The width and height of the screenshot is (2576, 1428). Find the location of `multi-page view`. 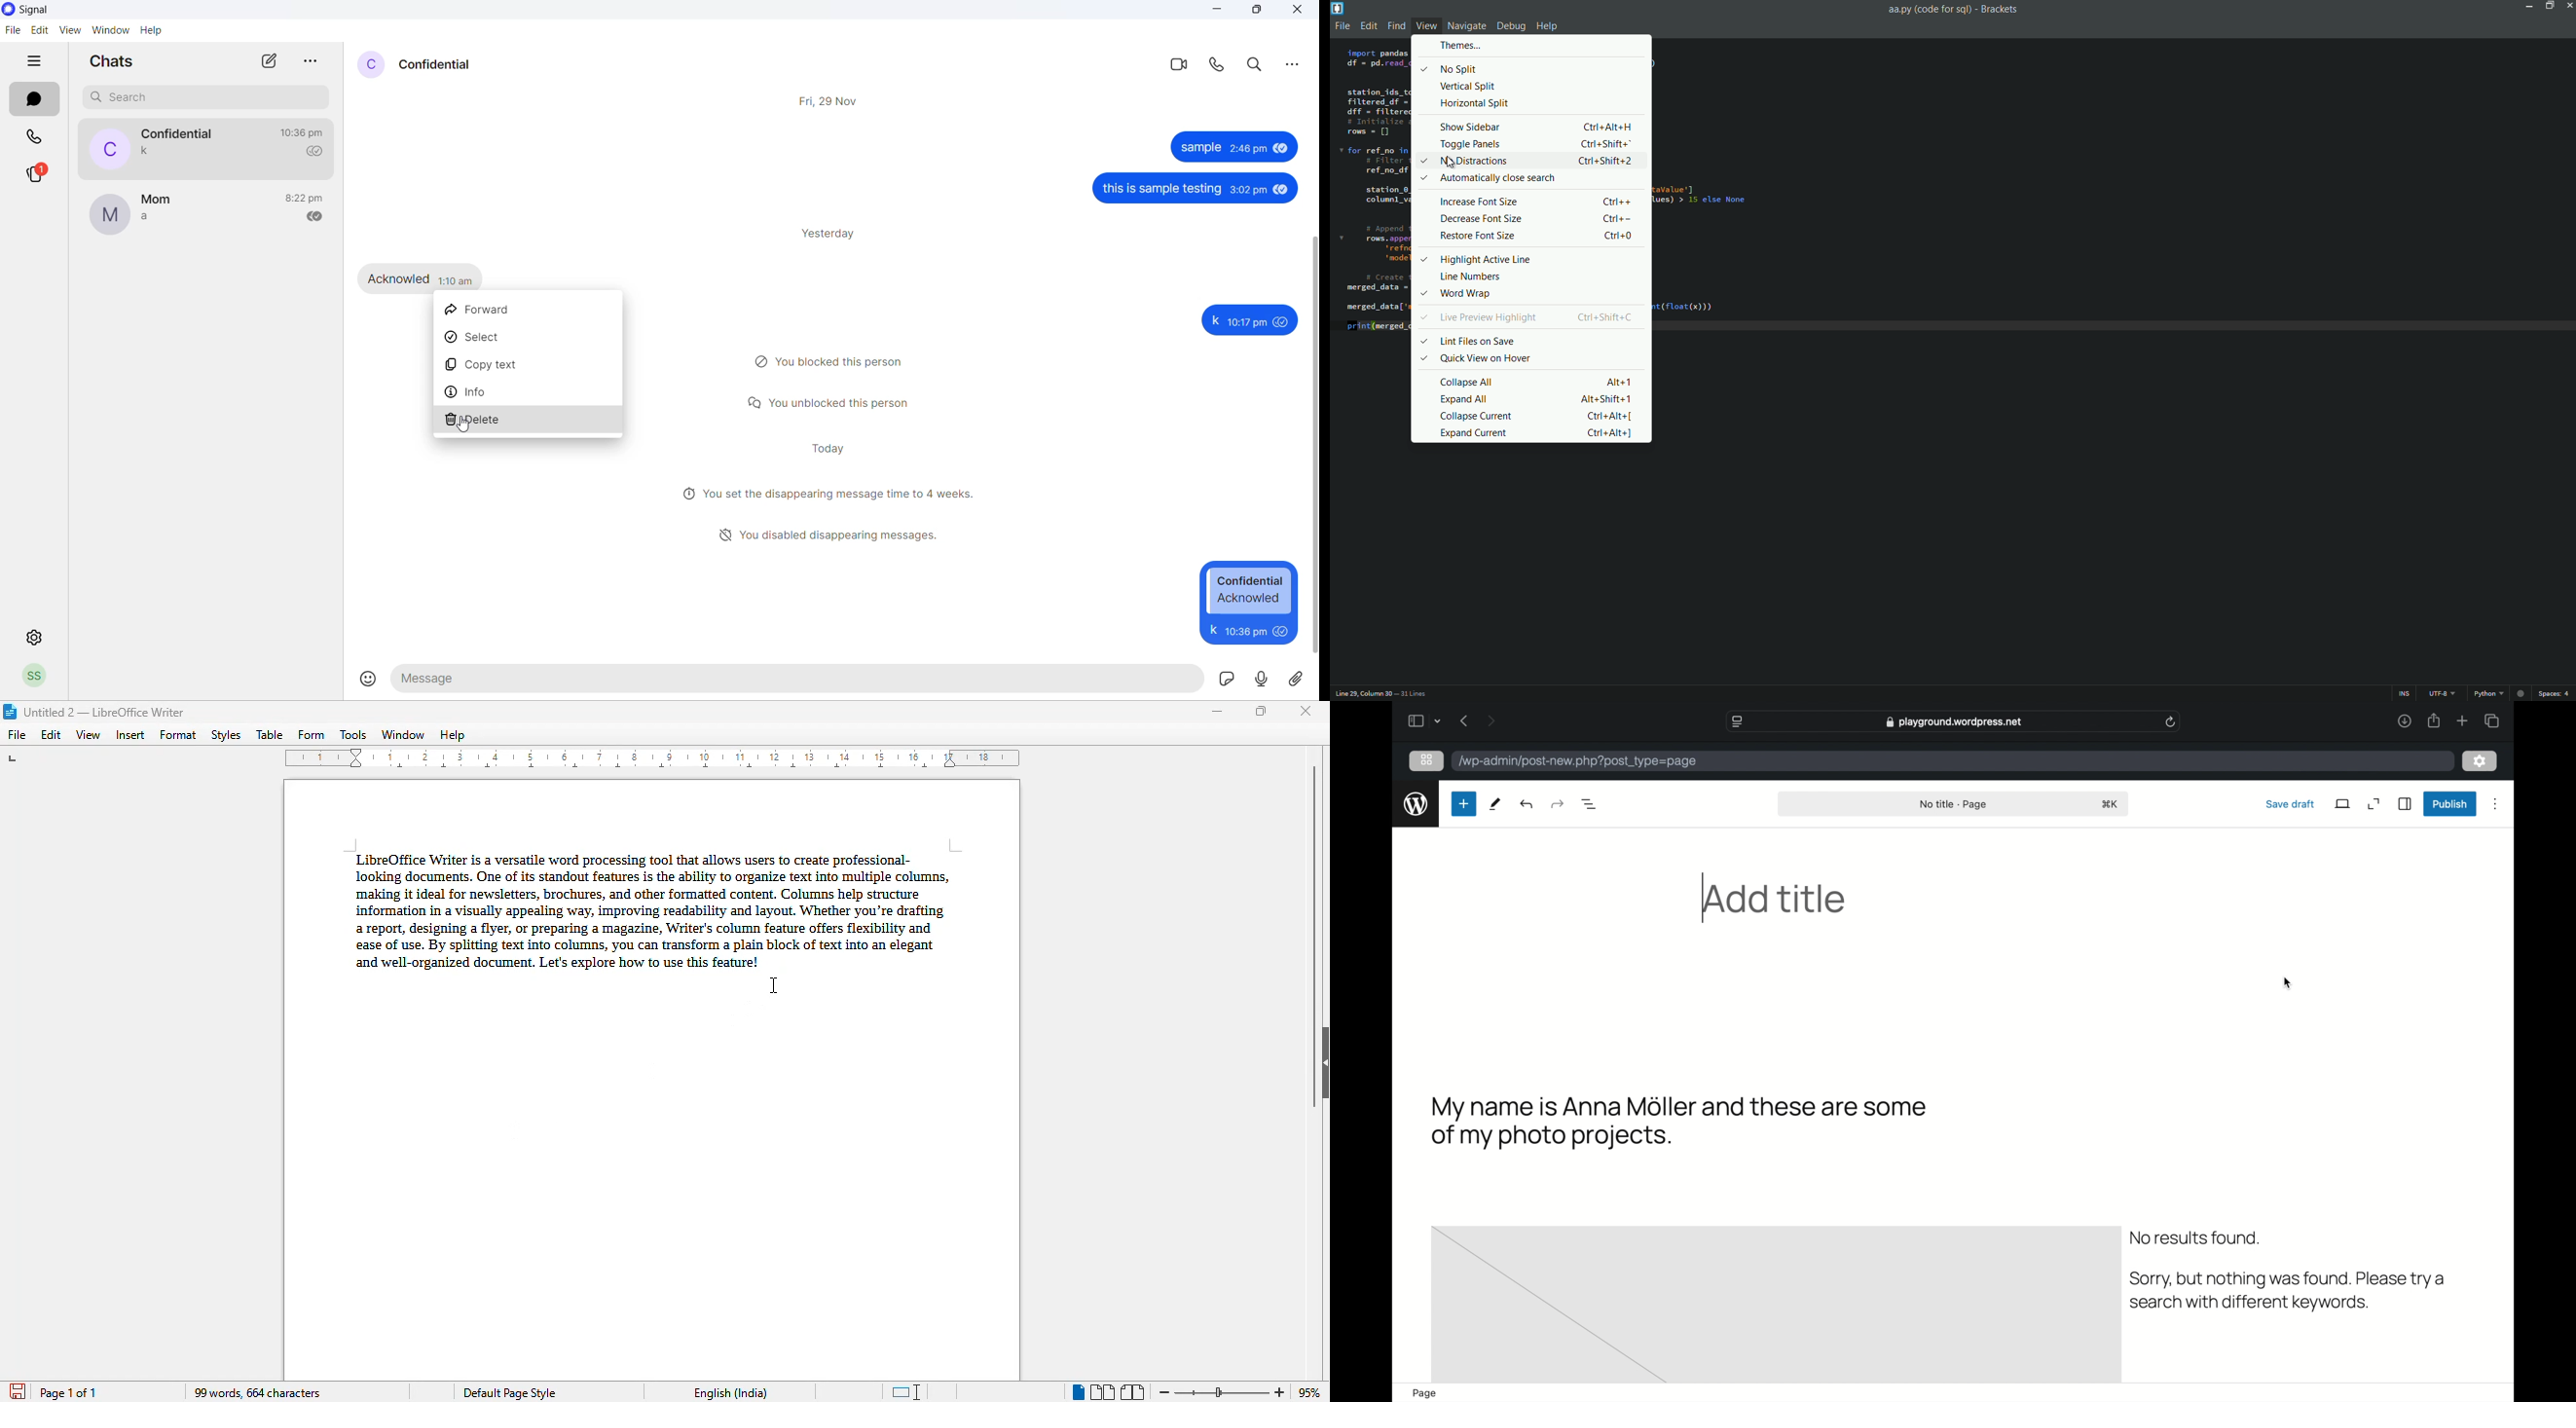

multi-page view is located at coordinates (1103, 1392).